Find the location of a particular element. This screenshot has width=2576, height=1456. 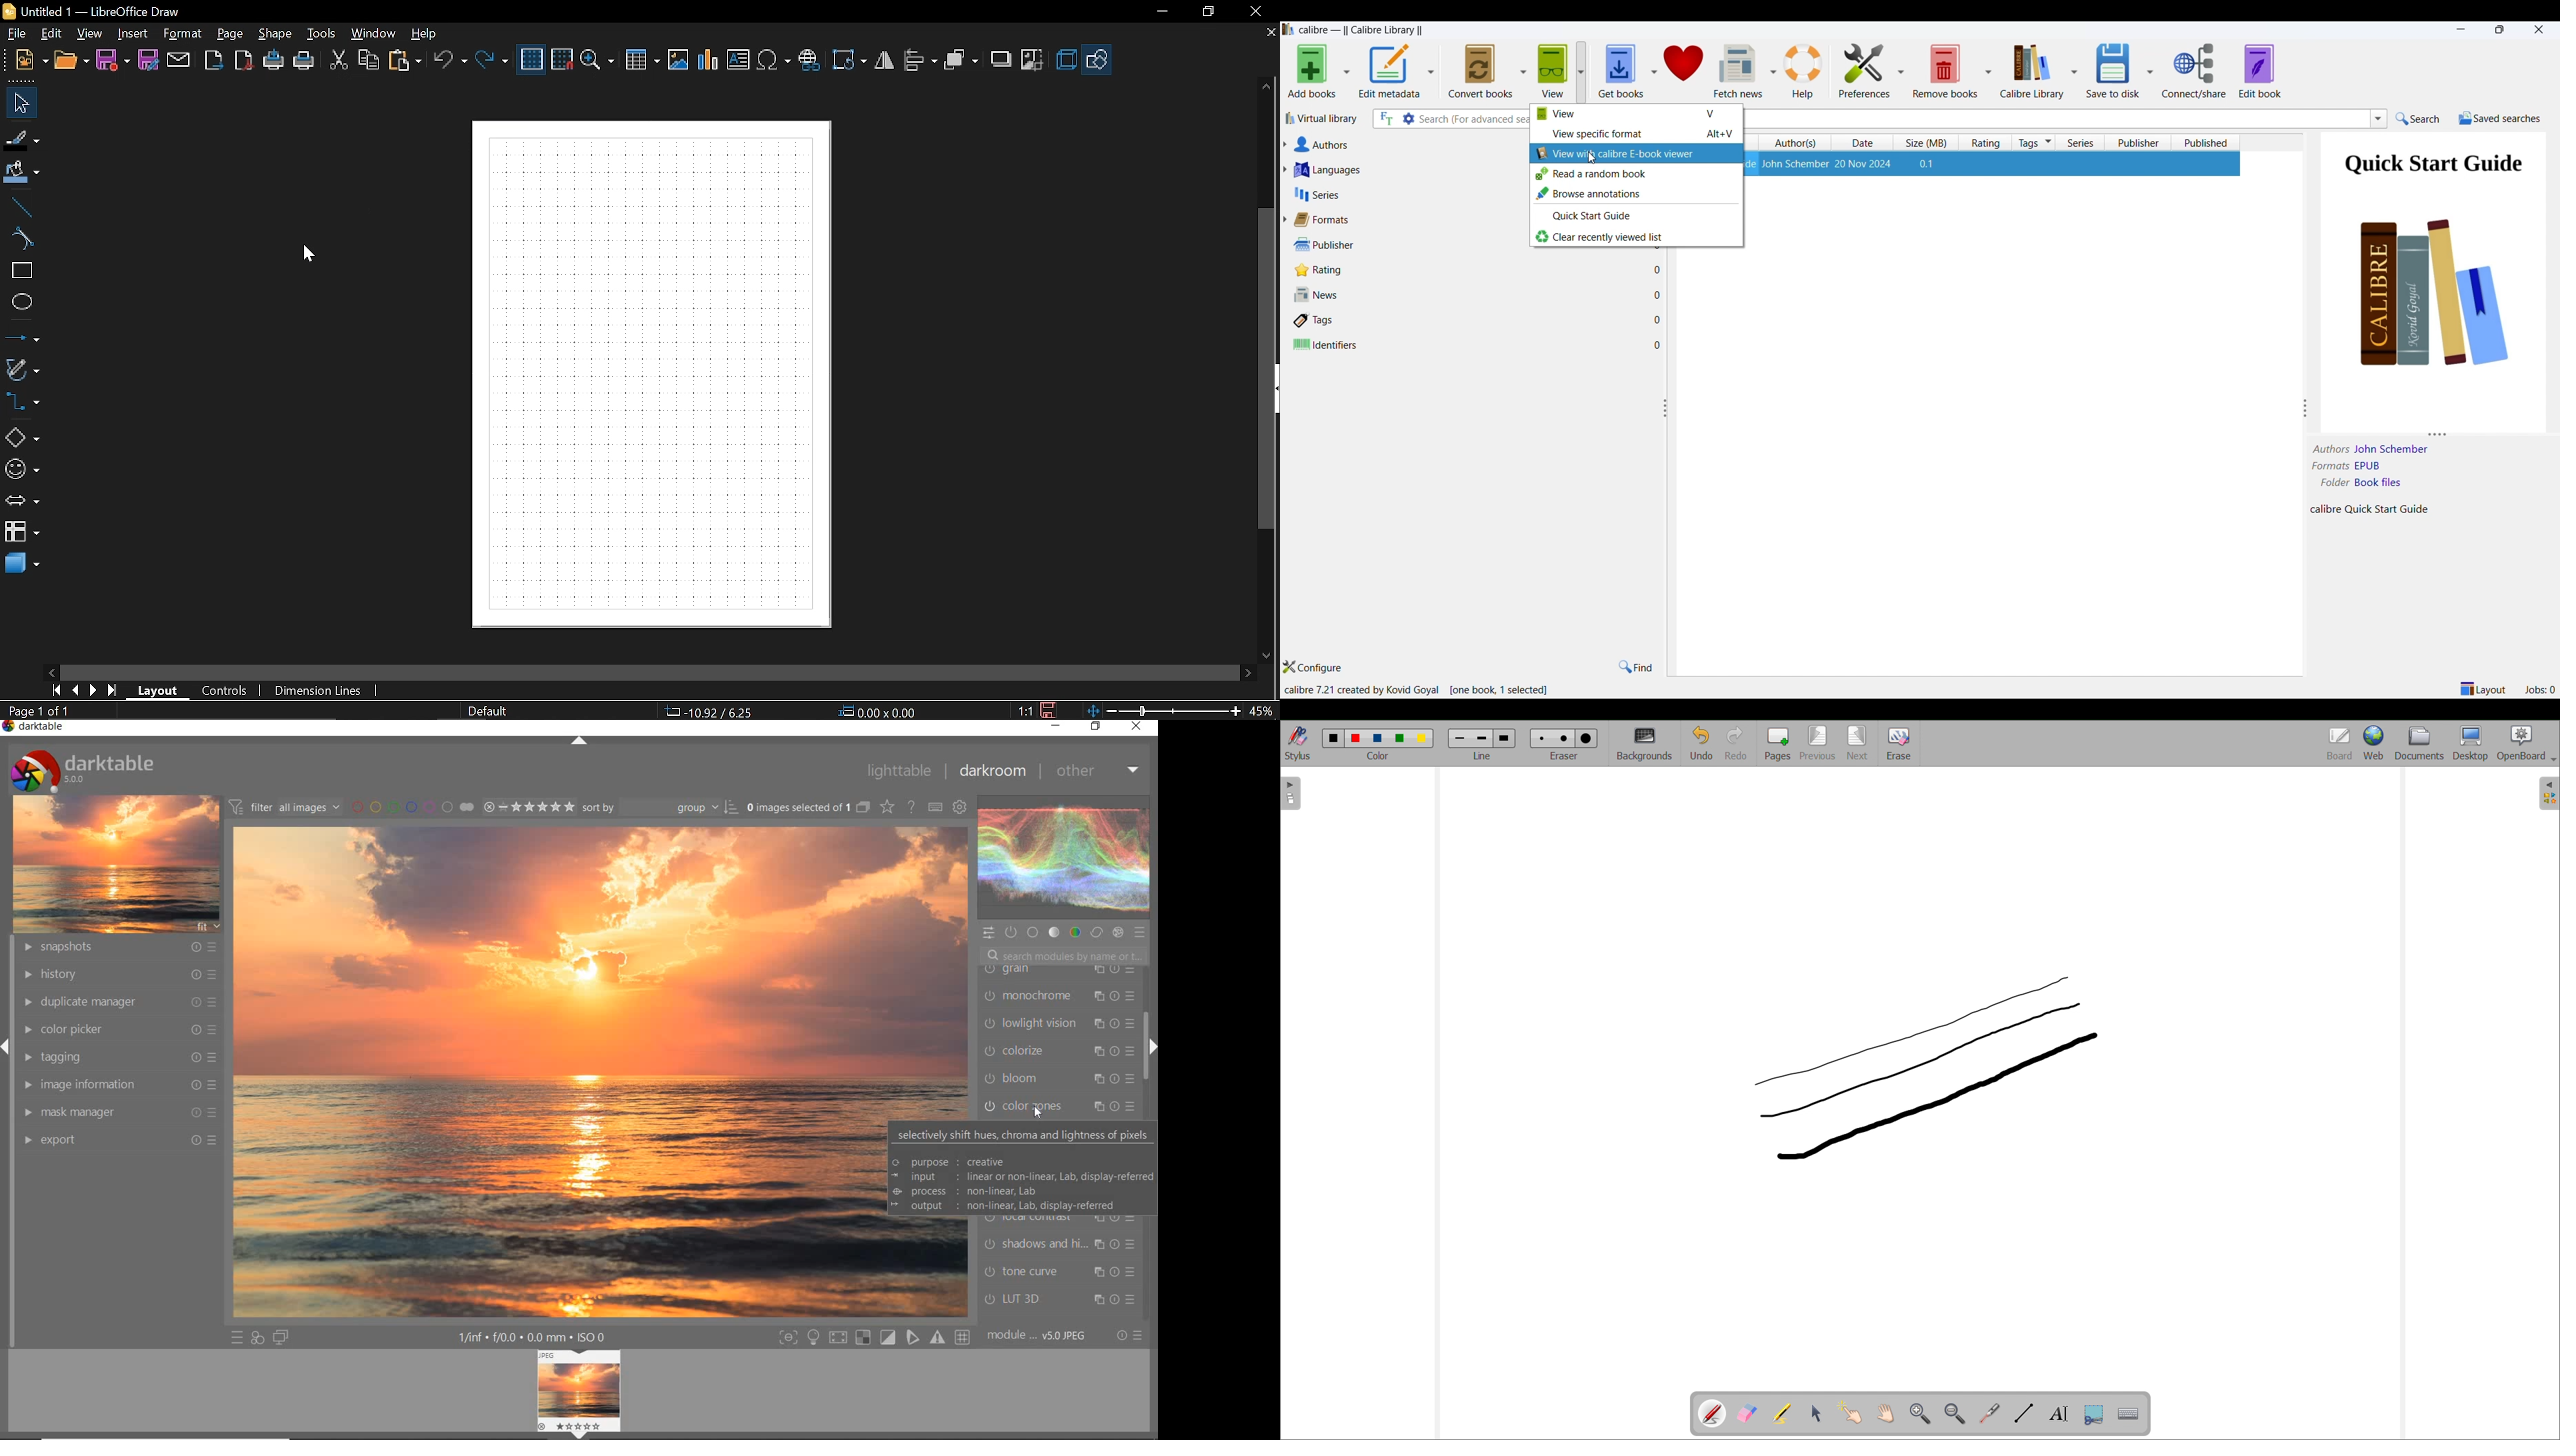

full text search option is located at coordinates (1387, 118).